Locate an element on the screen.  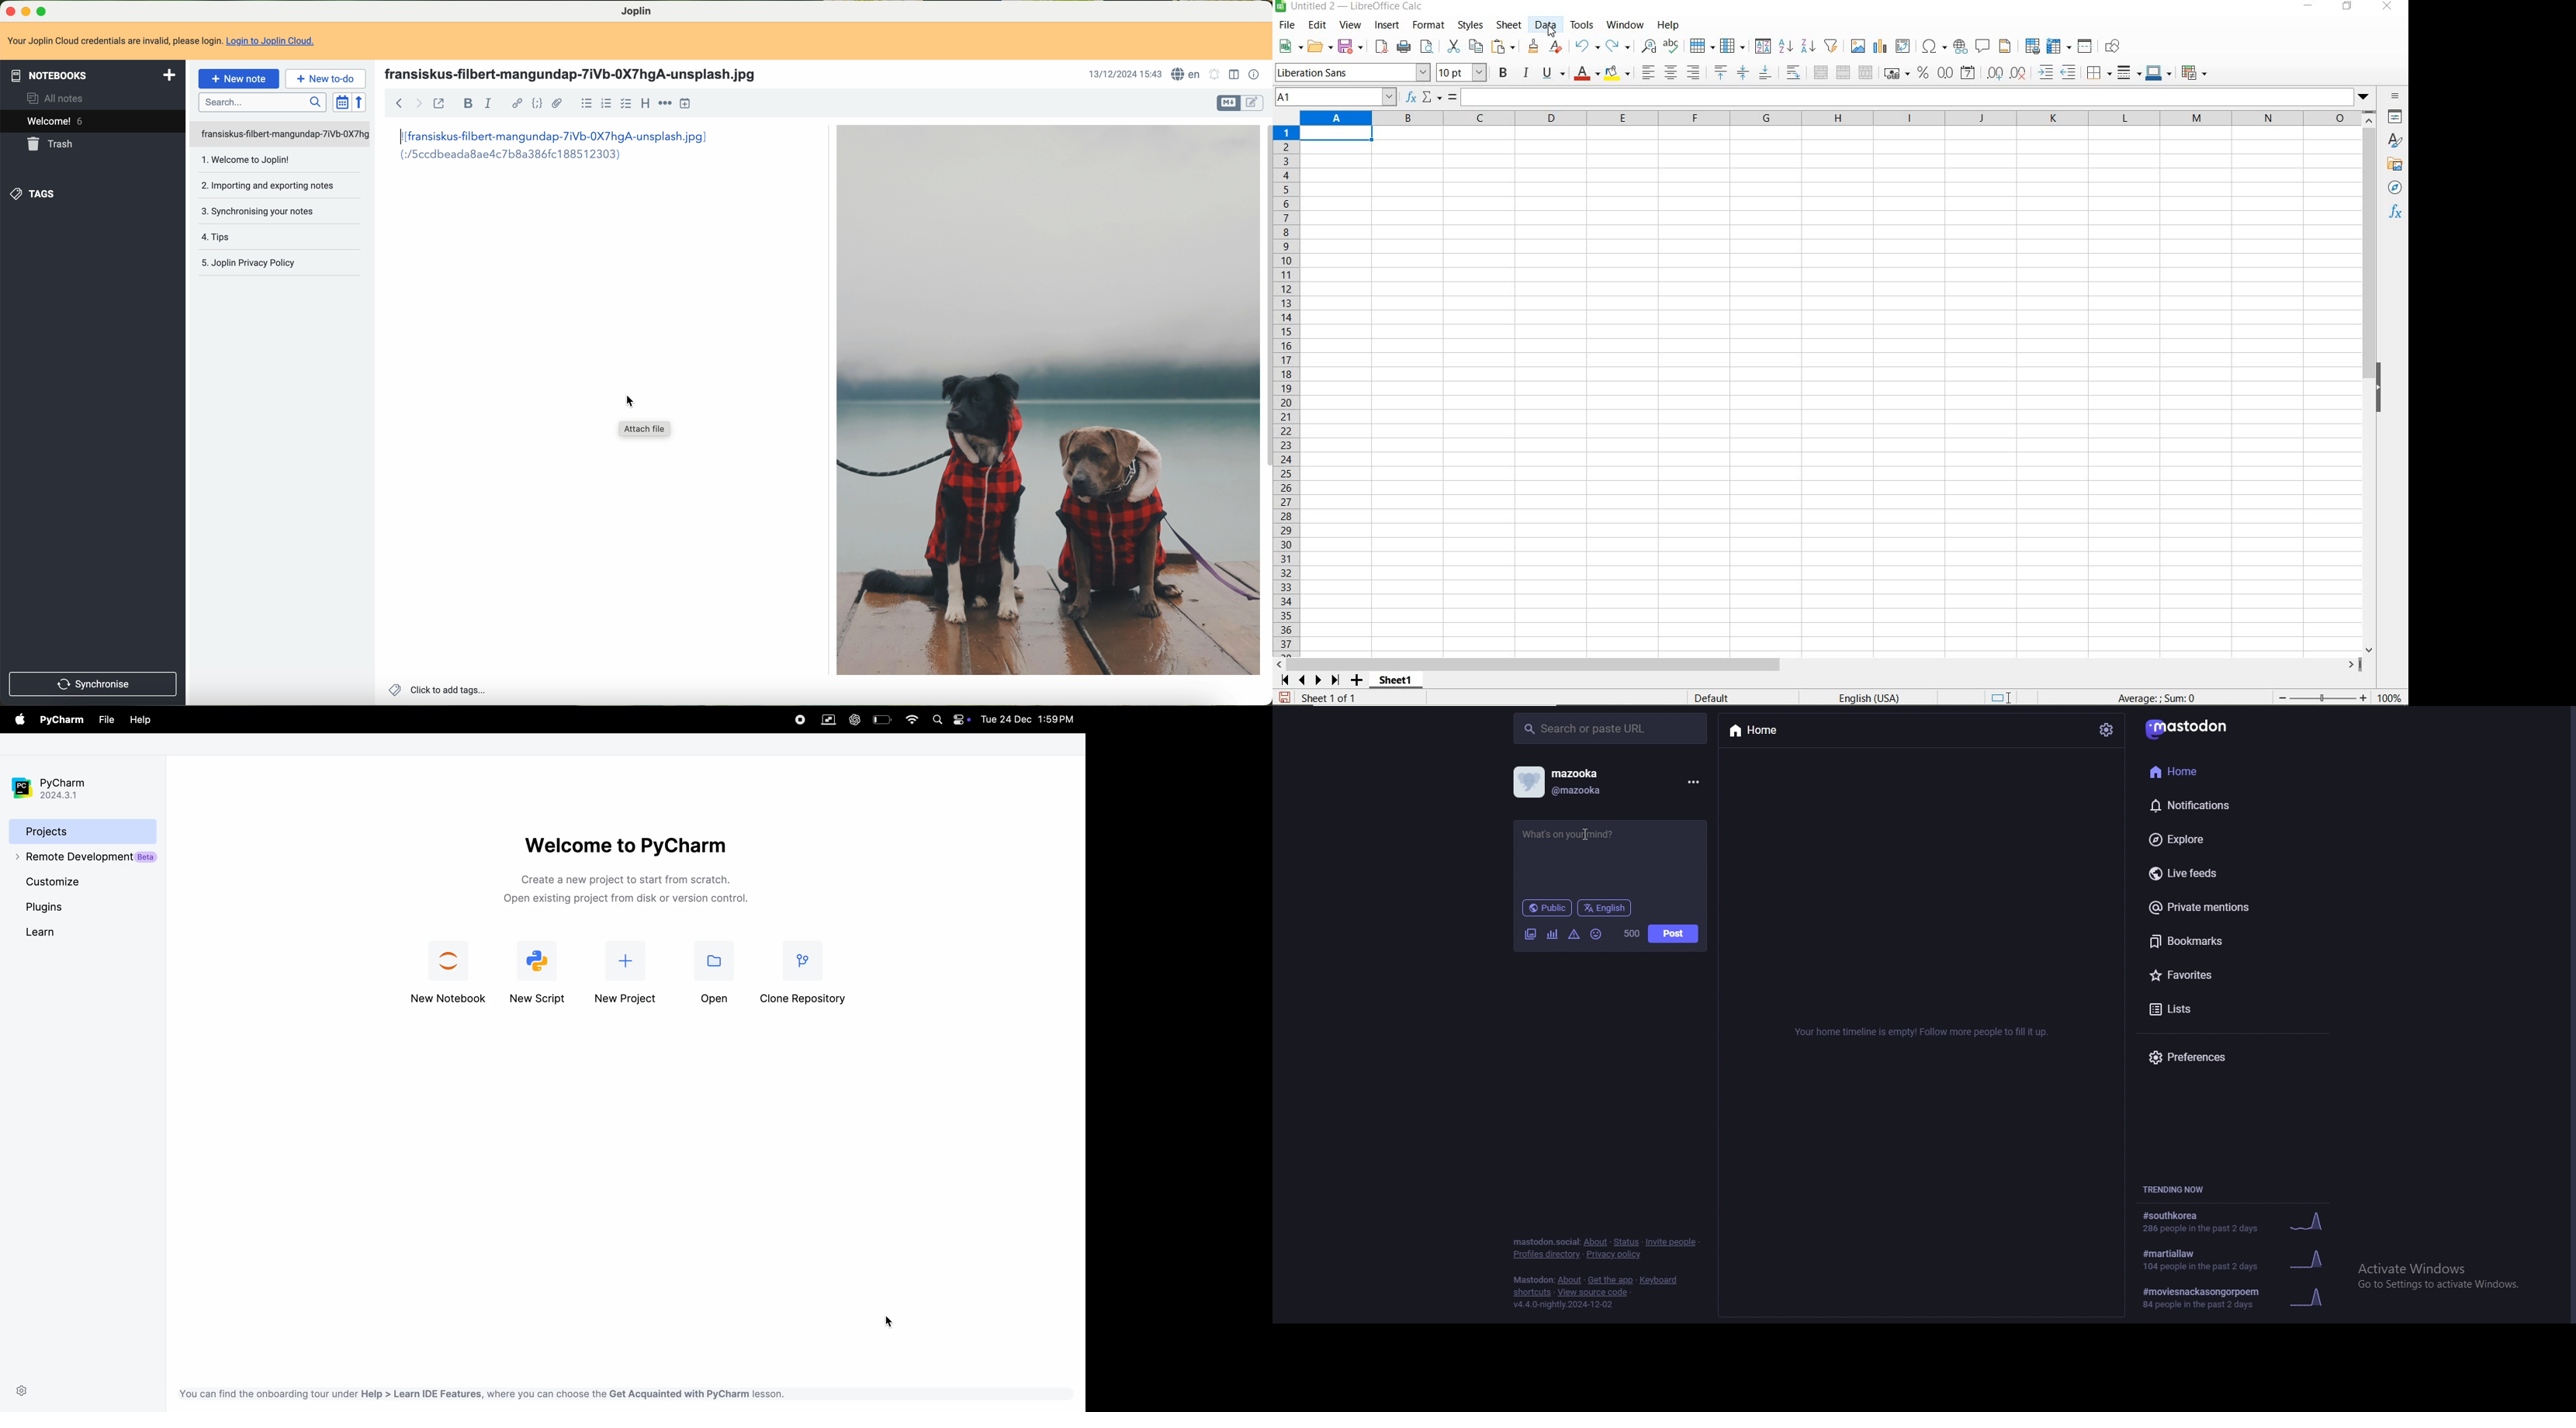
hyperlink is located at coordinates (517, 103).